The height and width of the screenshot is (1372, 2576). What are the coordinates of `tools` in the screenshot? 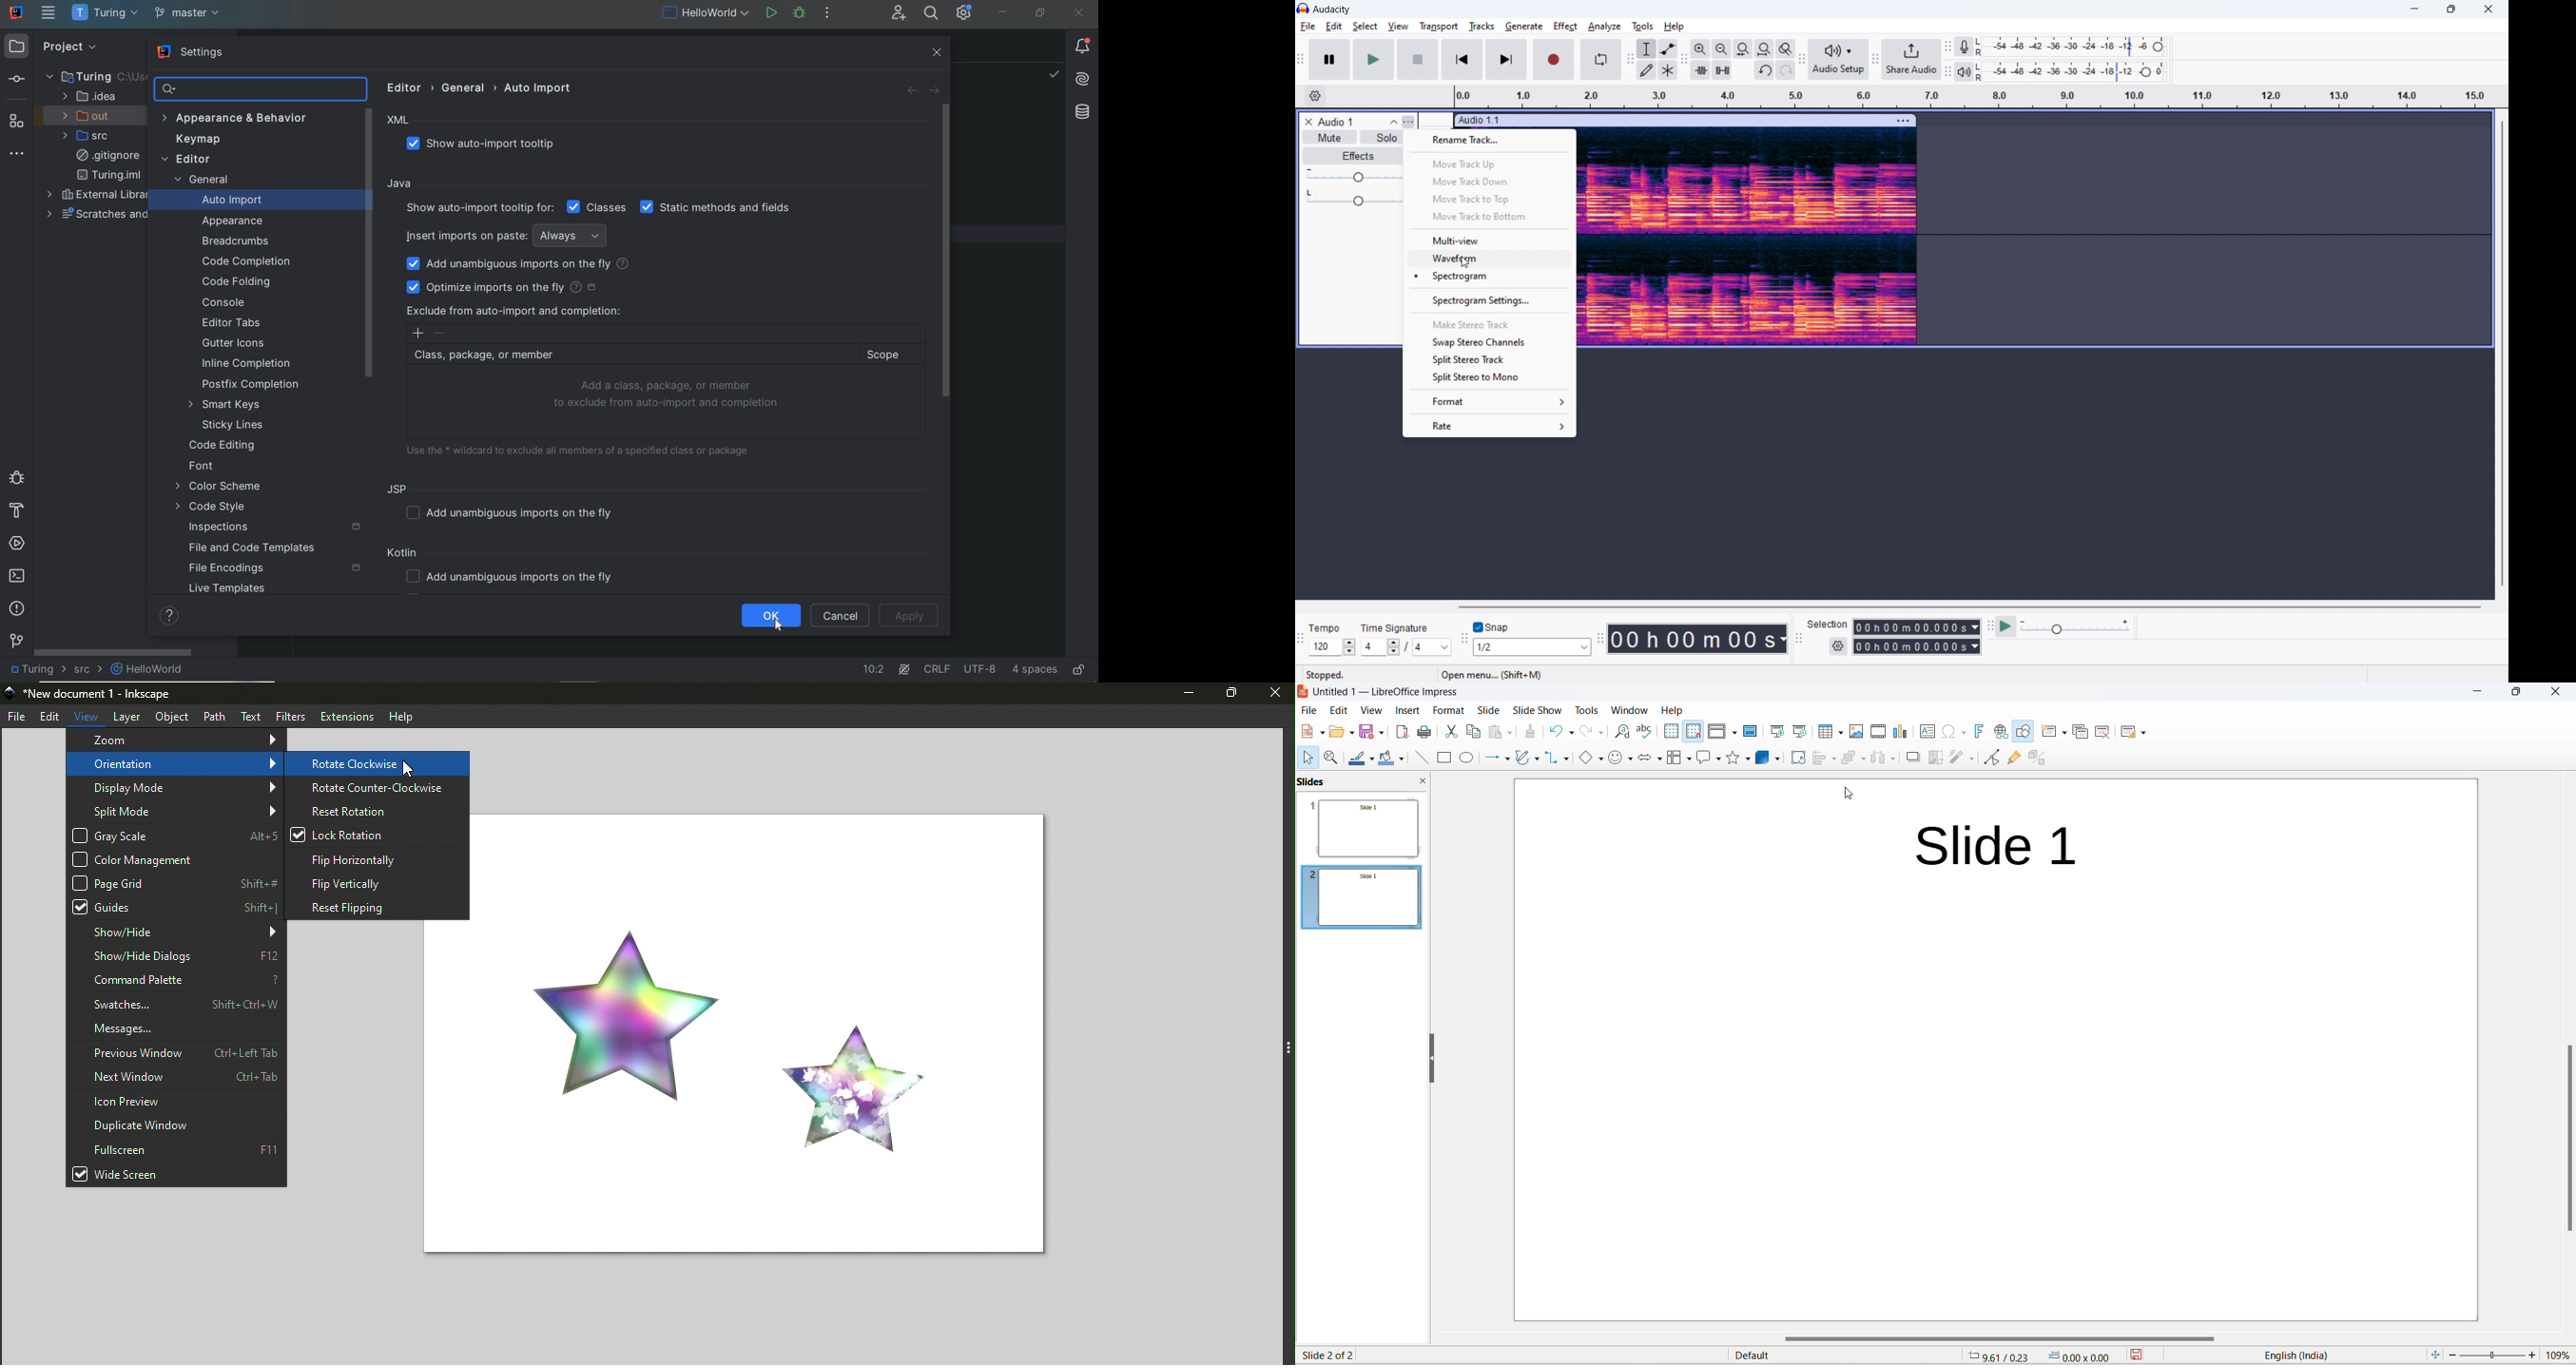 It's located at (1643, 26).